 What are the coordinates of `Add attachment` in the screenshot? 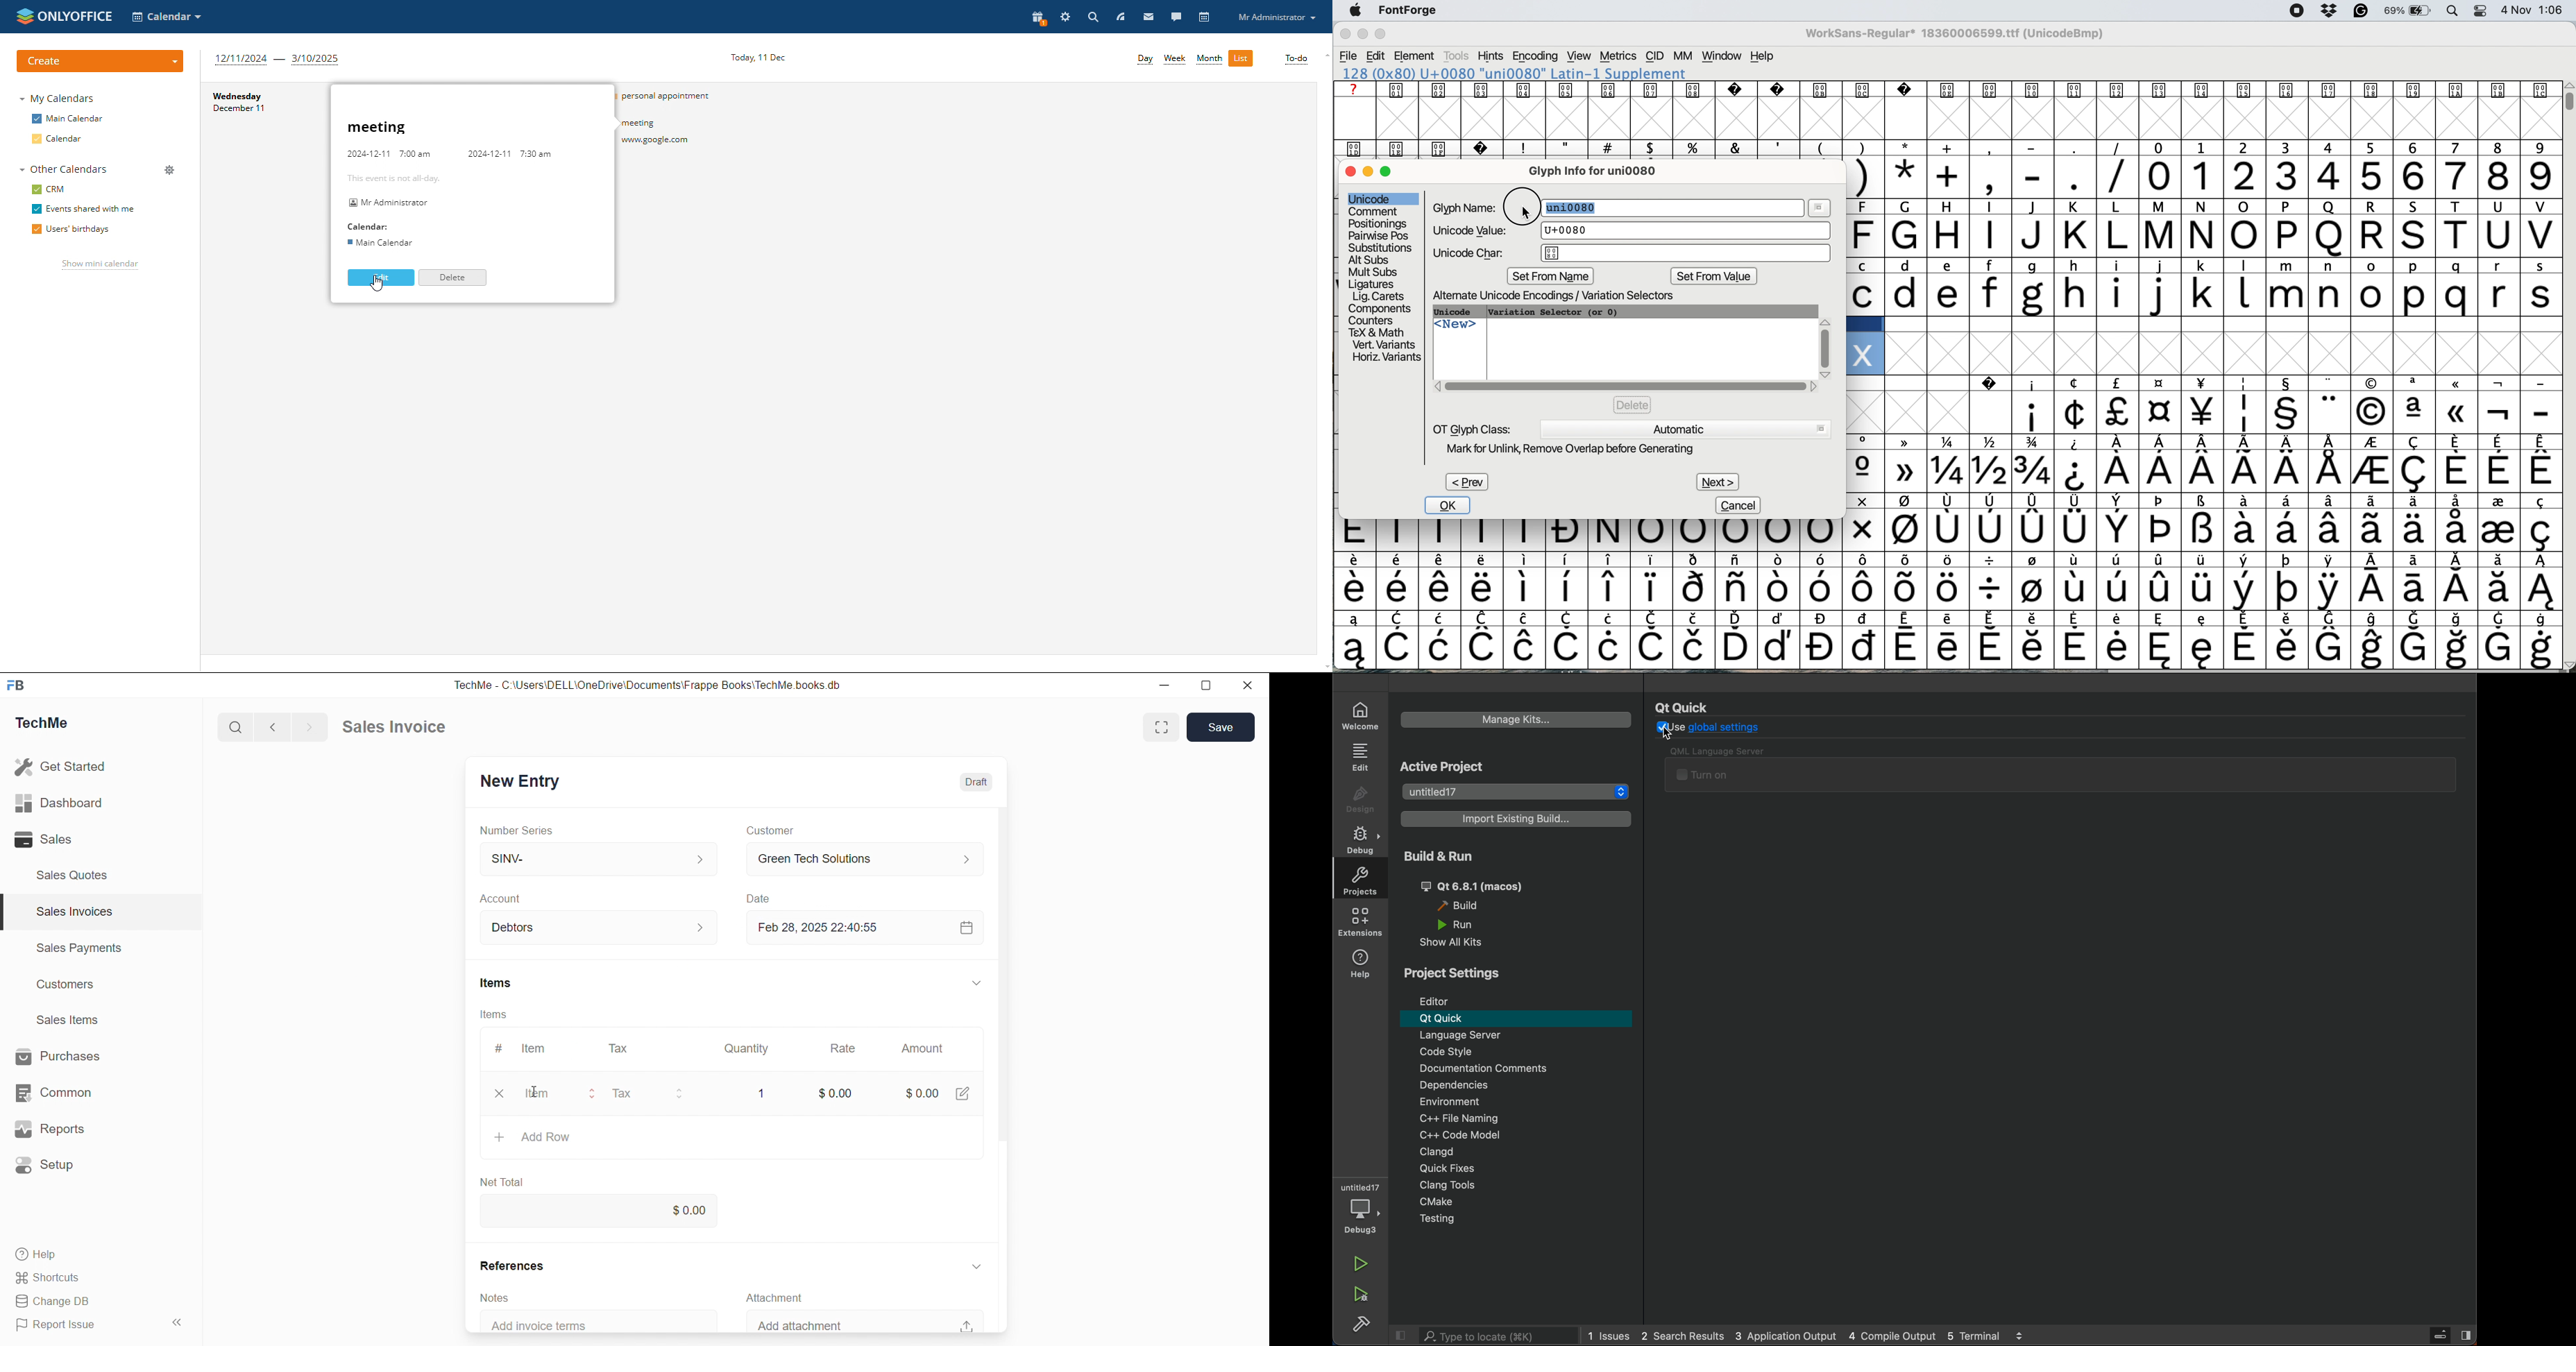 It's located at (803, 1324).